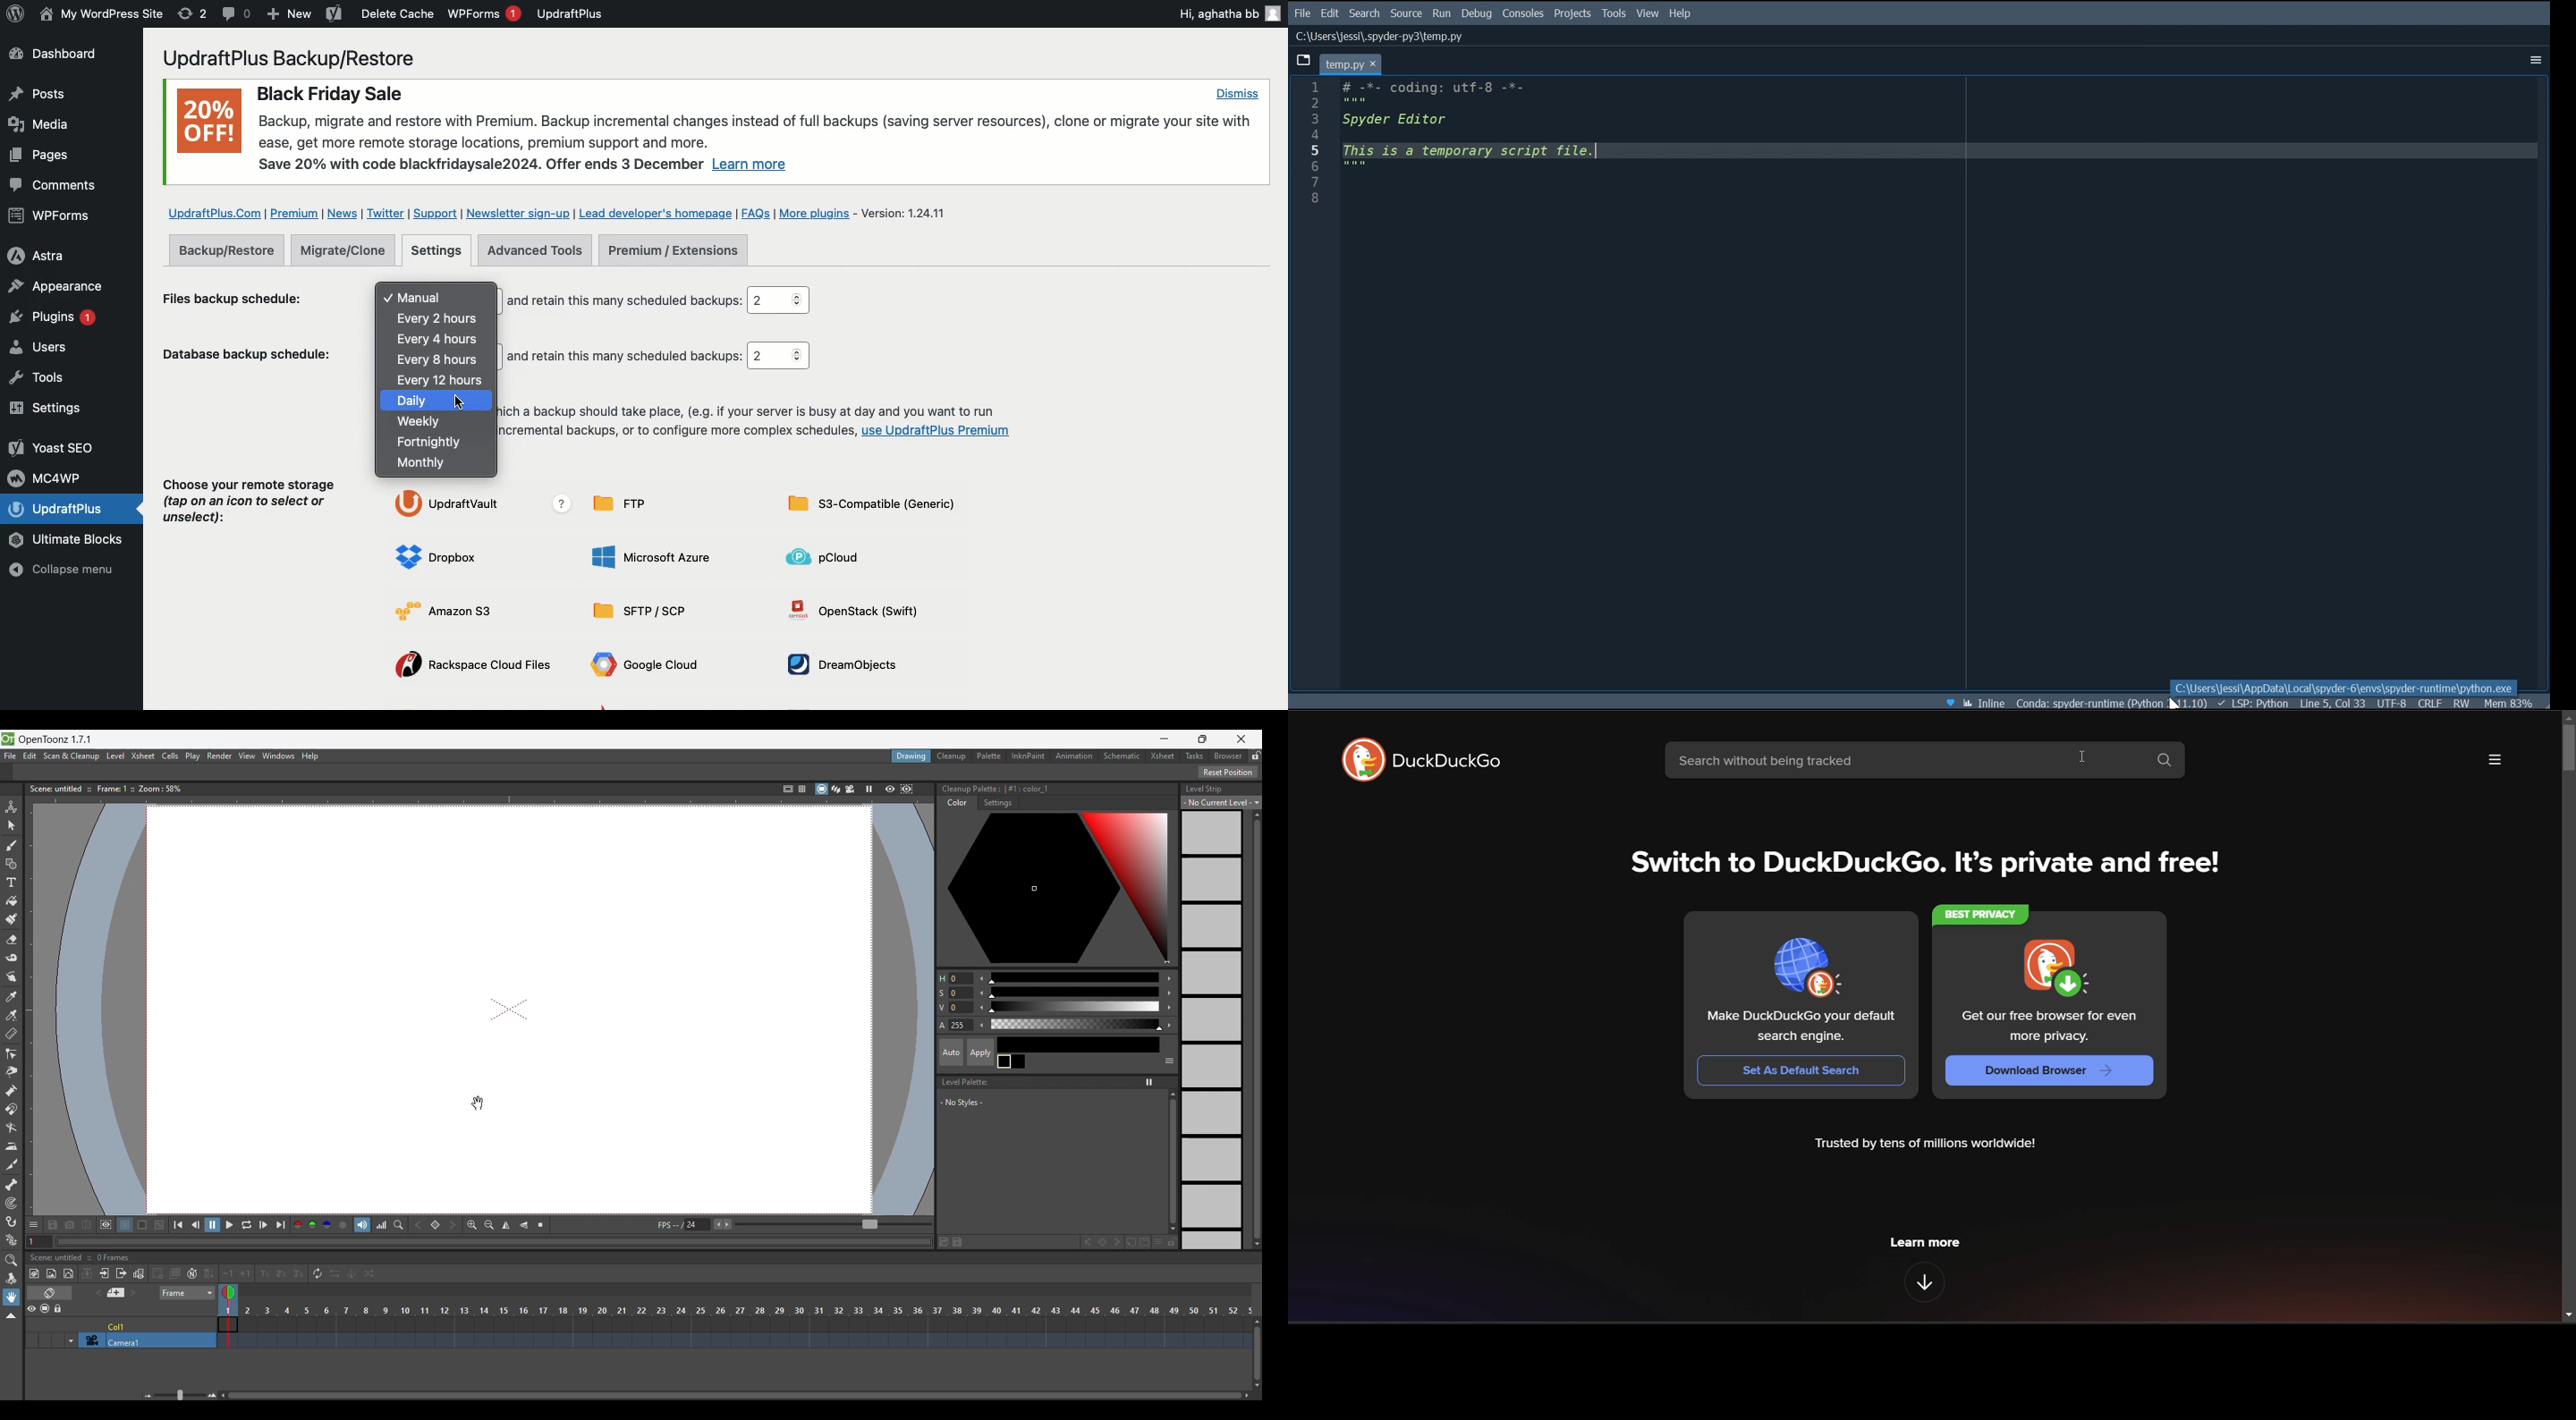  Describe the element at coordinates (369, 1273) in the screenshot. I see `Random` at that location.